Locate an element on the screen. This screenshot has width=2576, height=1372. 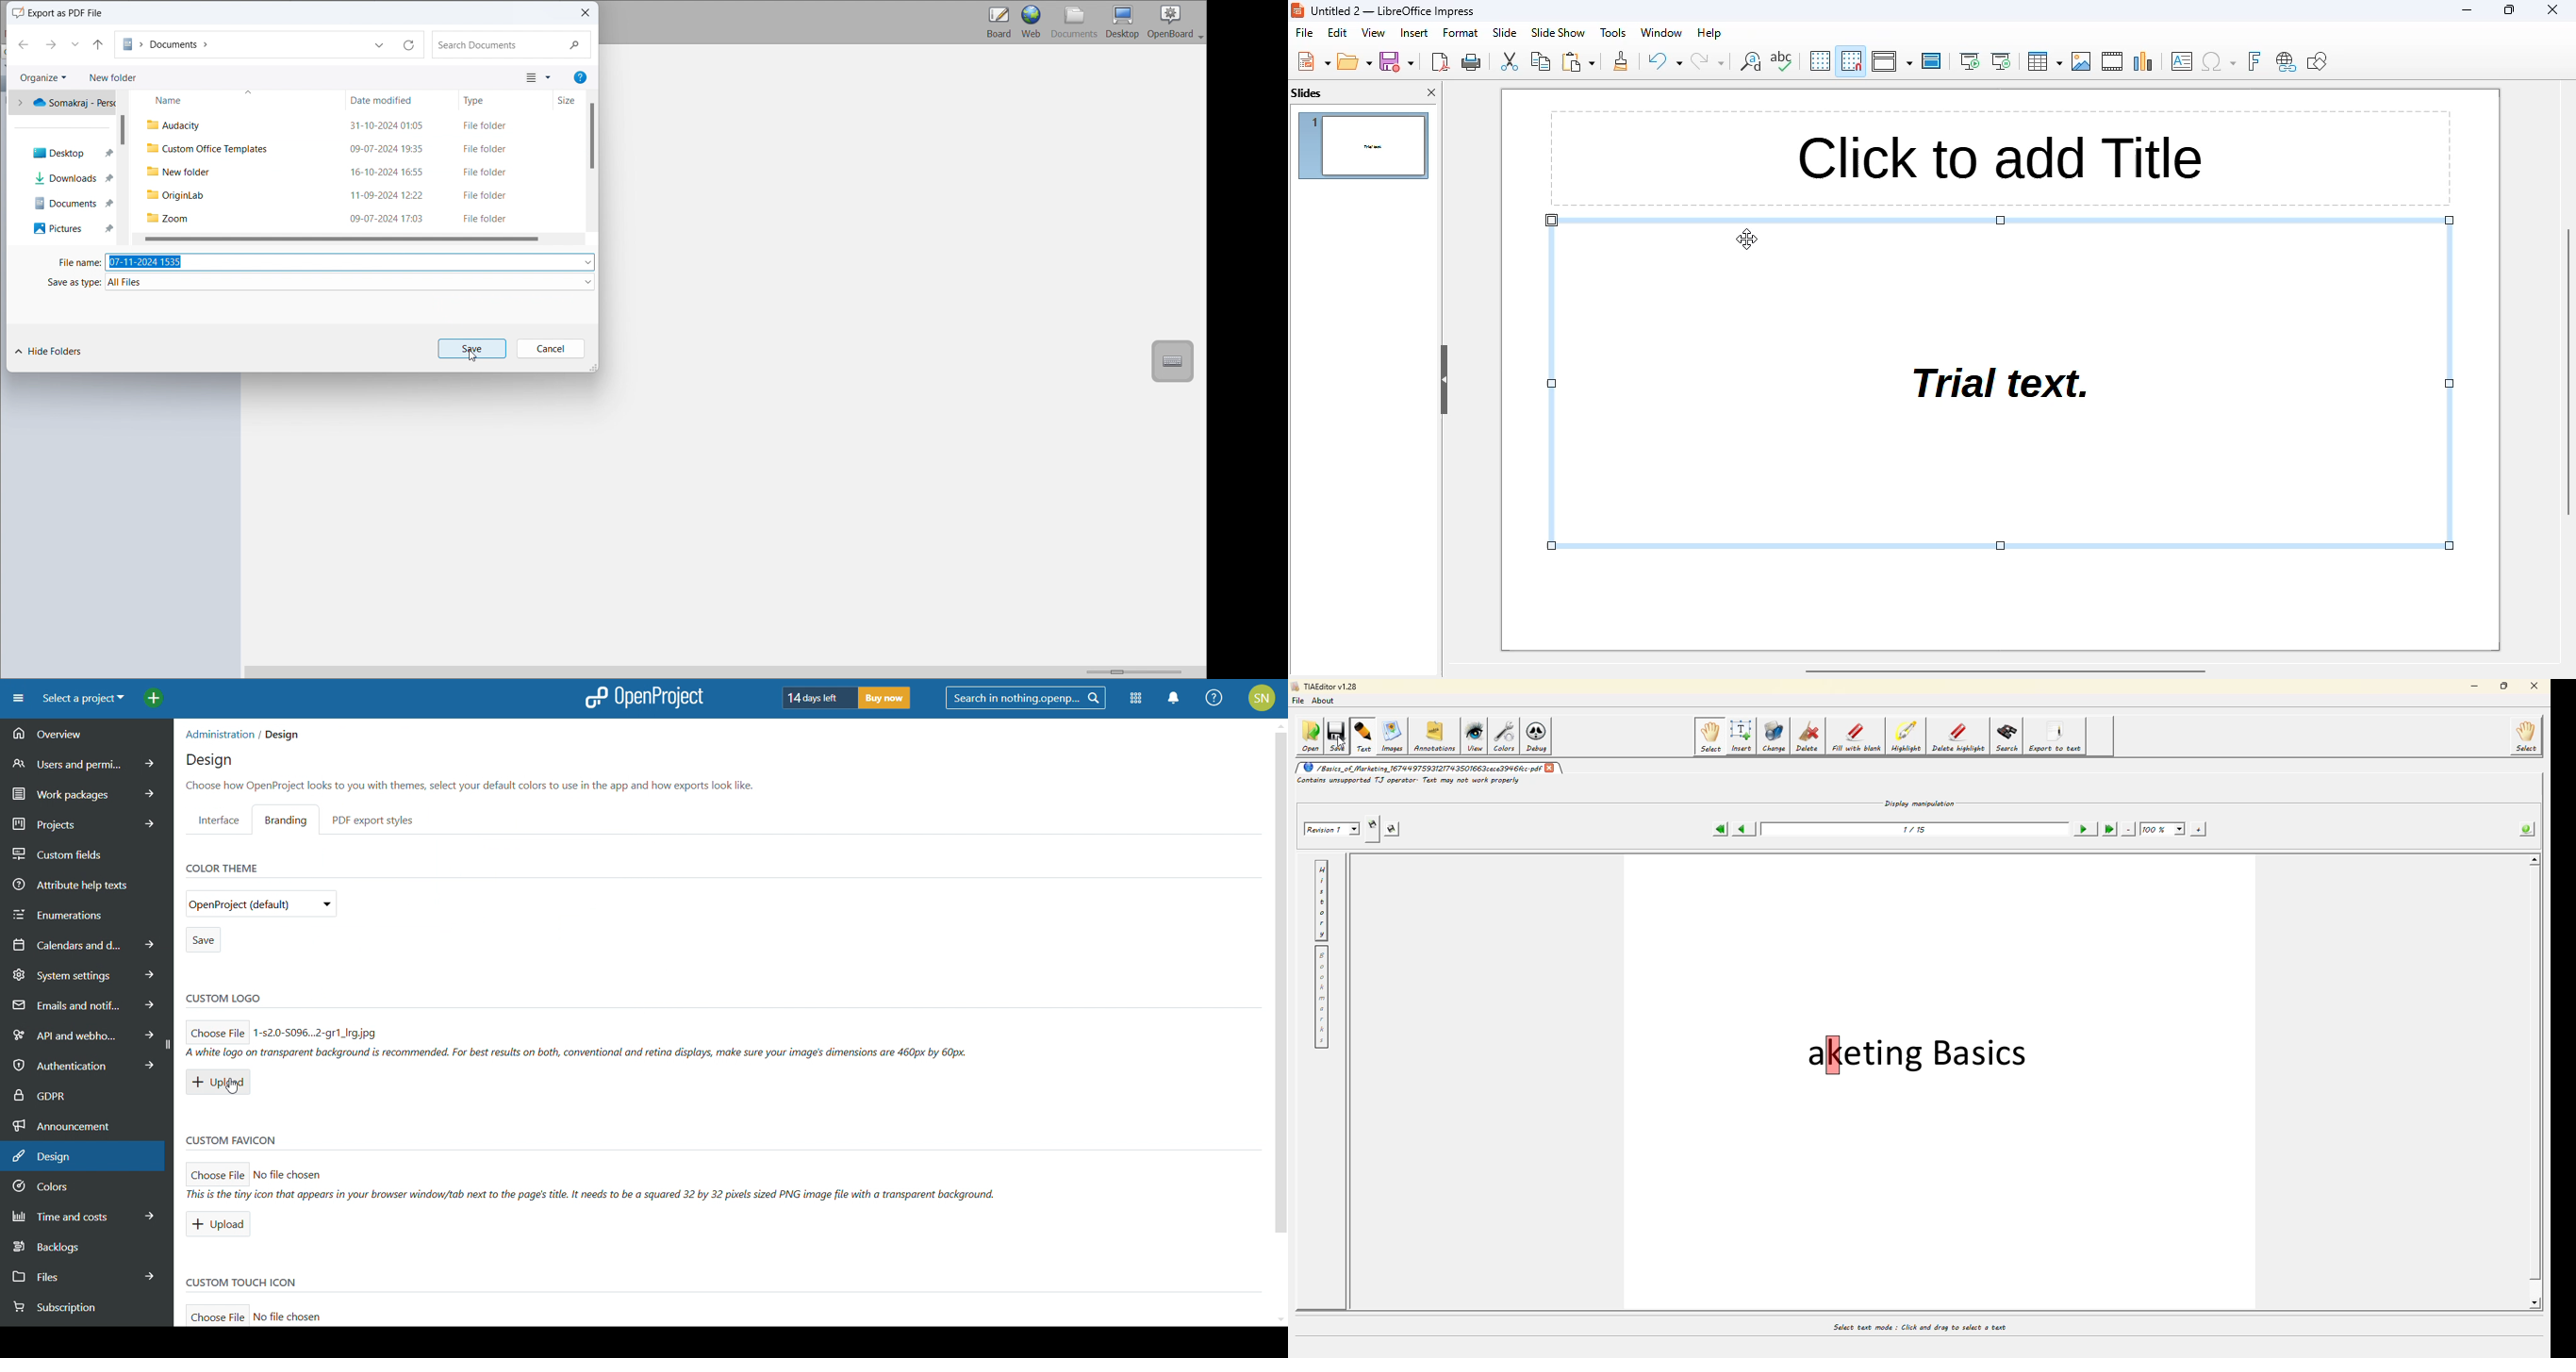
start from current slide is located at coordinates (2002, 61).